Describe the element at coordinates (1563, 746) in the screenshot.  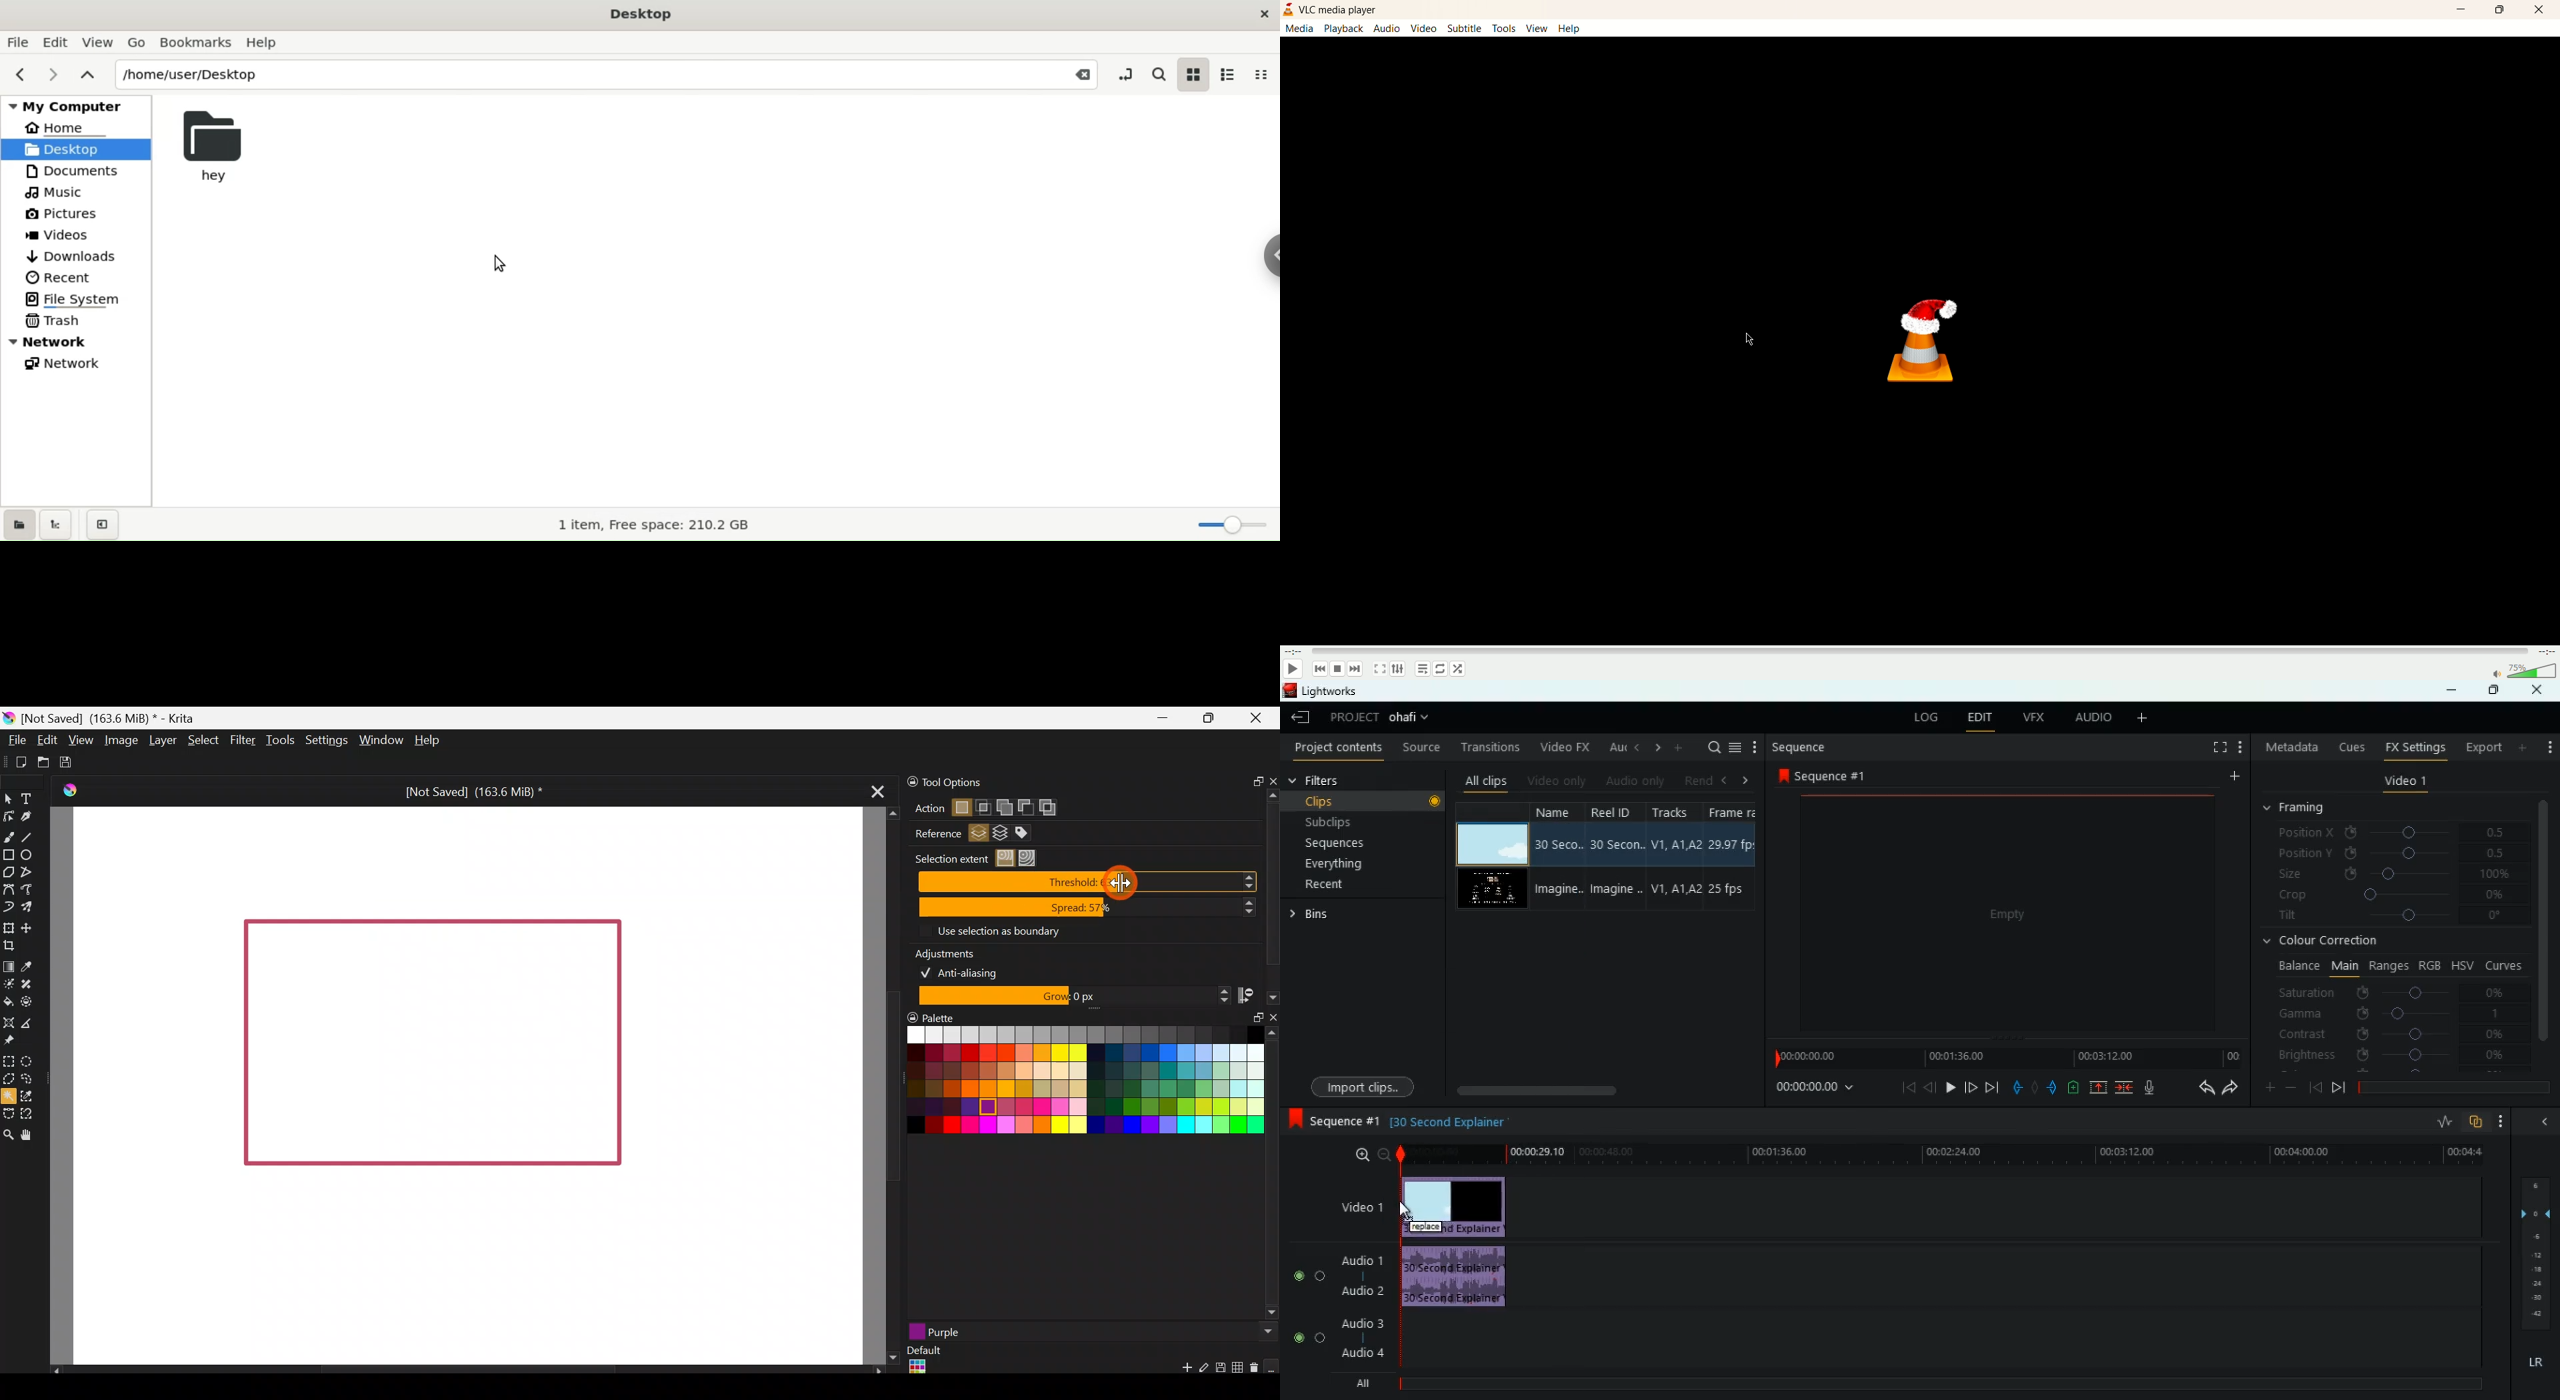
I see `video fx` at that location.